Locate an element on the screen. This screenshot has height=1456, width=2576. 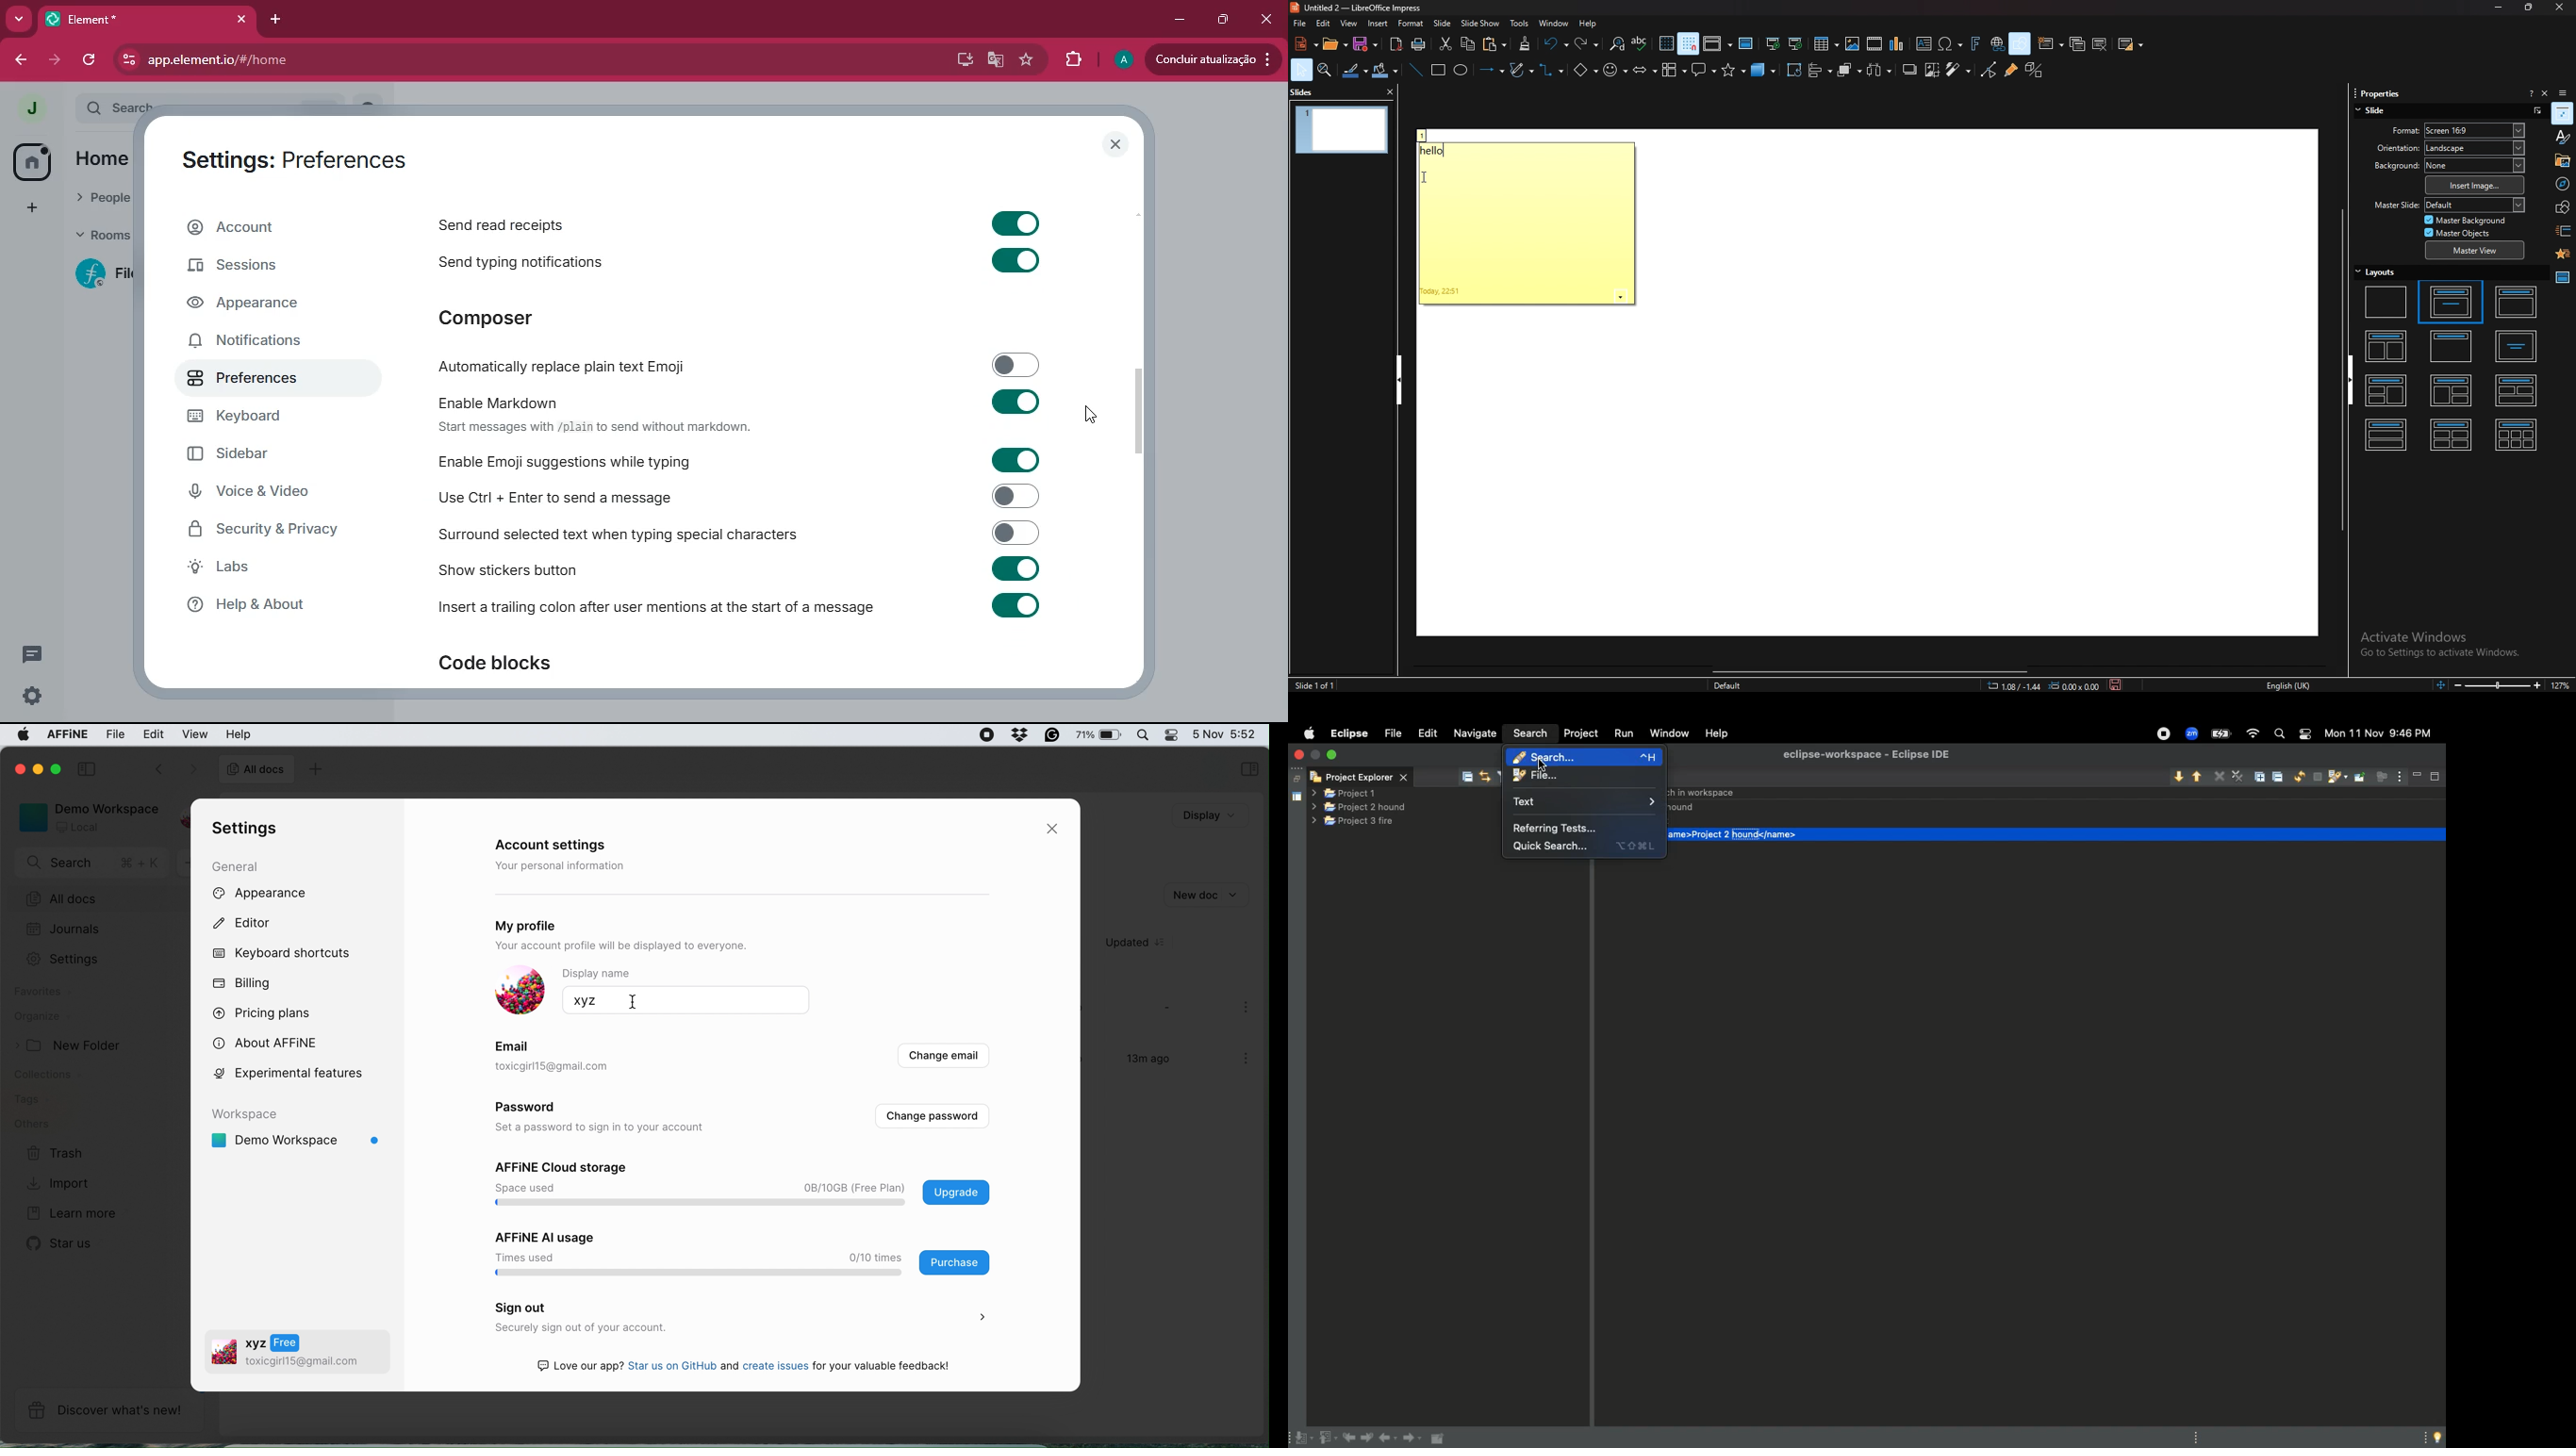
settings is located at coordinates (28, 697).